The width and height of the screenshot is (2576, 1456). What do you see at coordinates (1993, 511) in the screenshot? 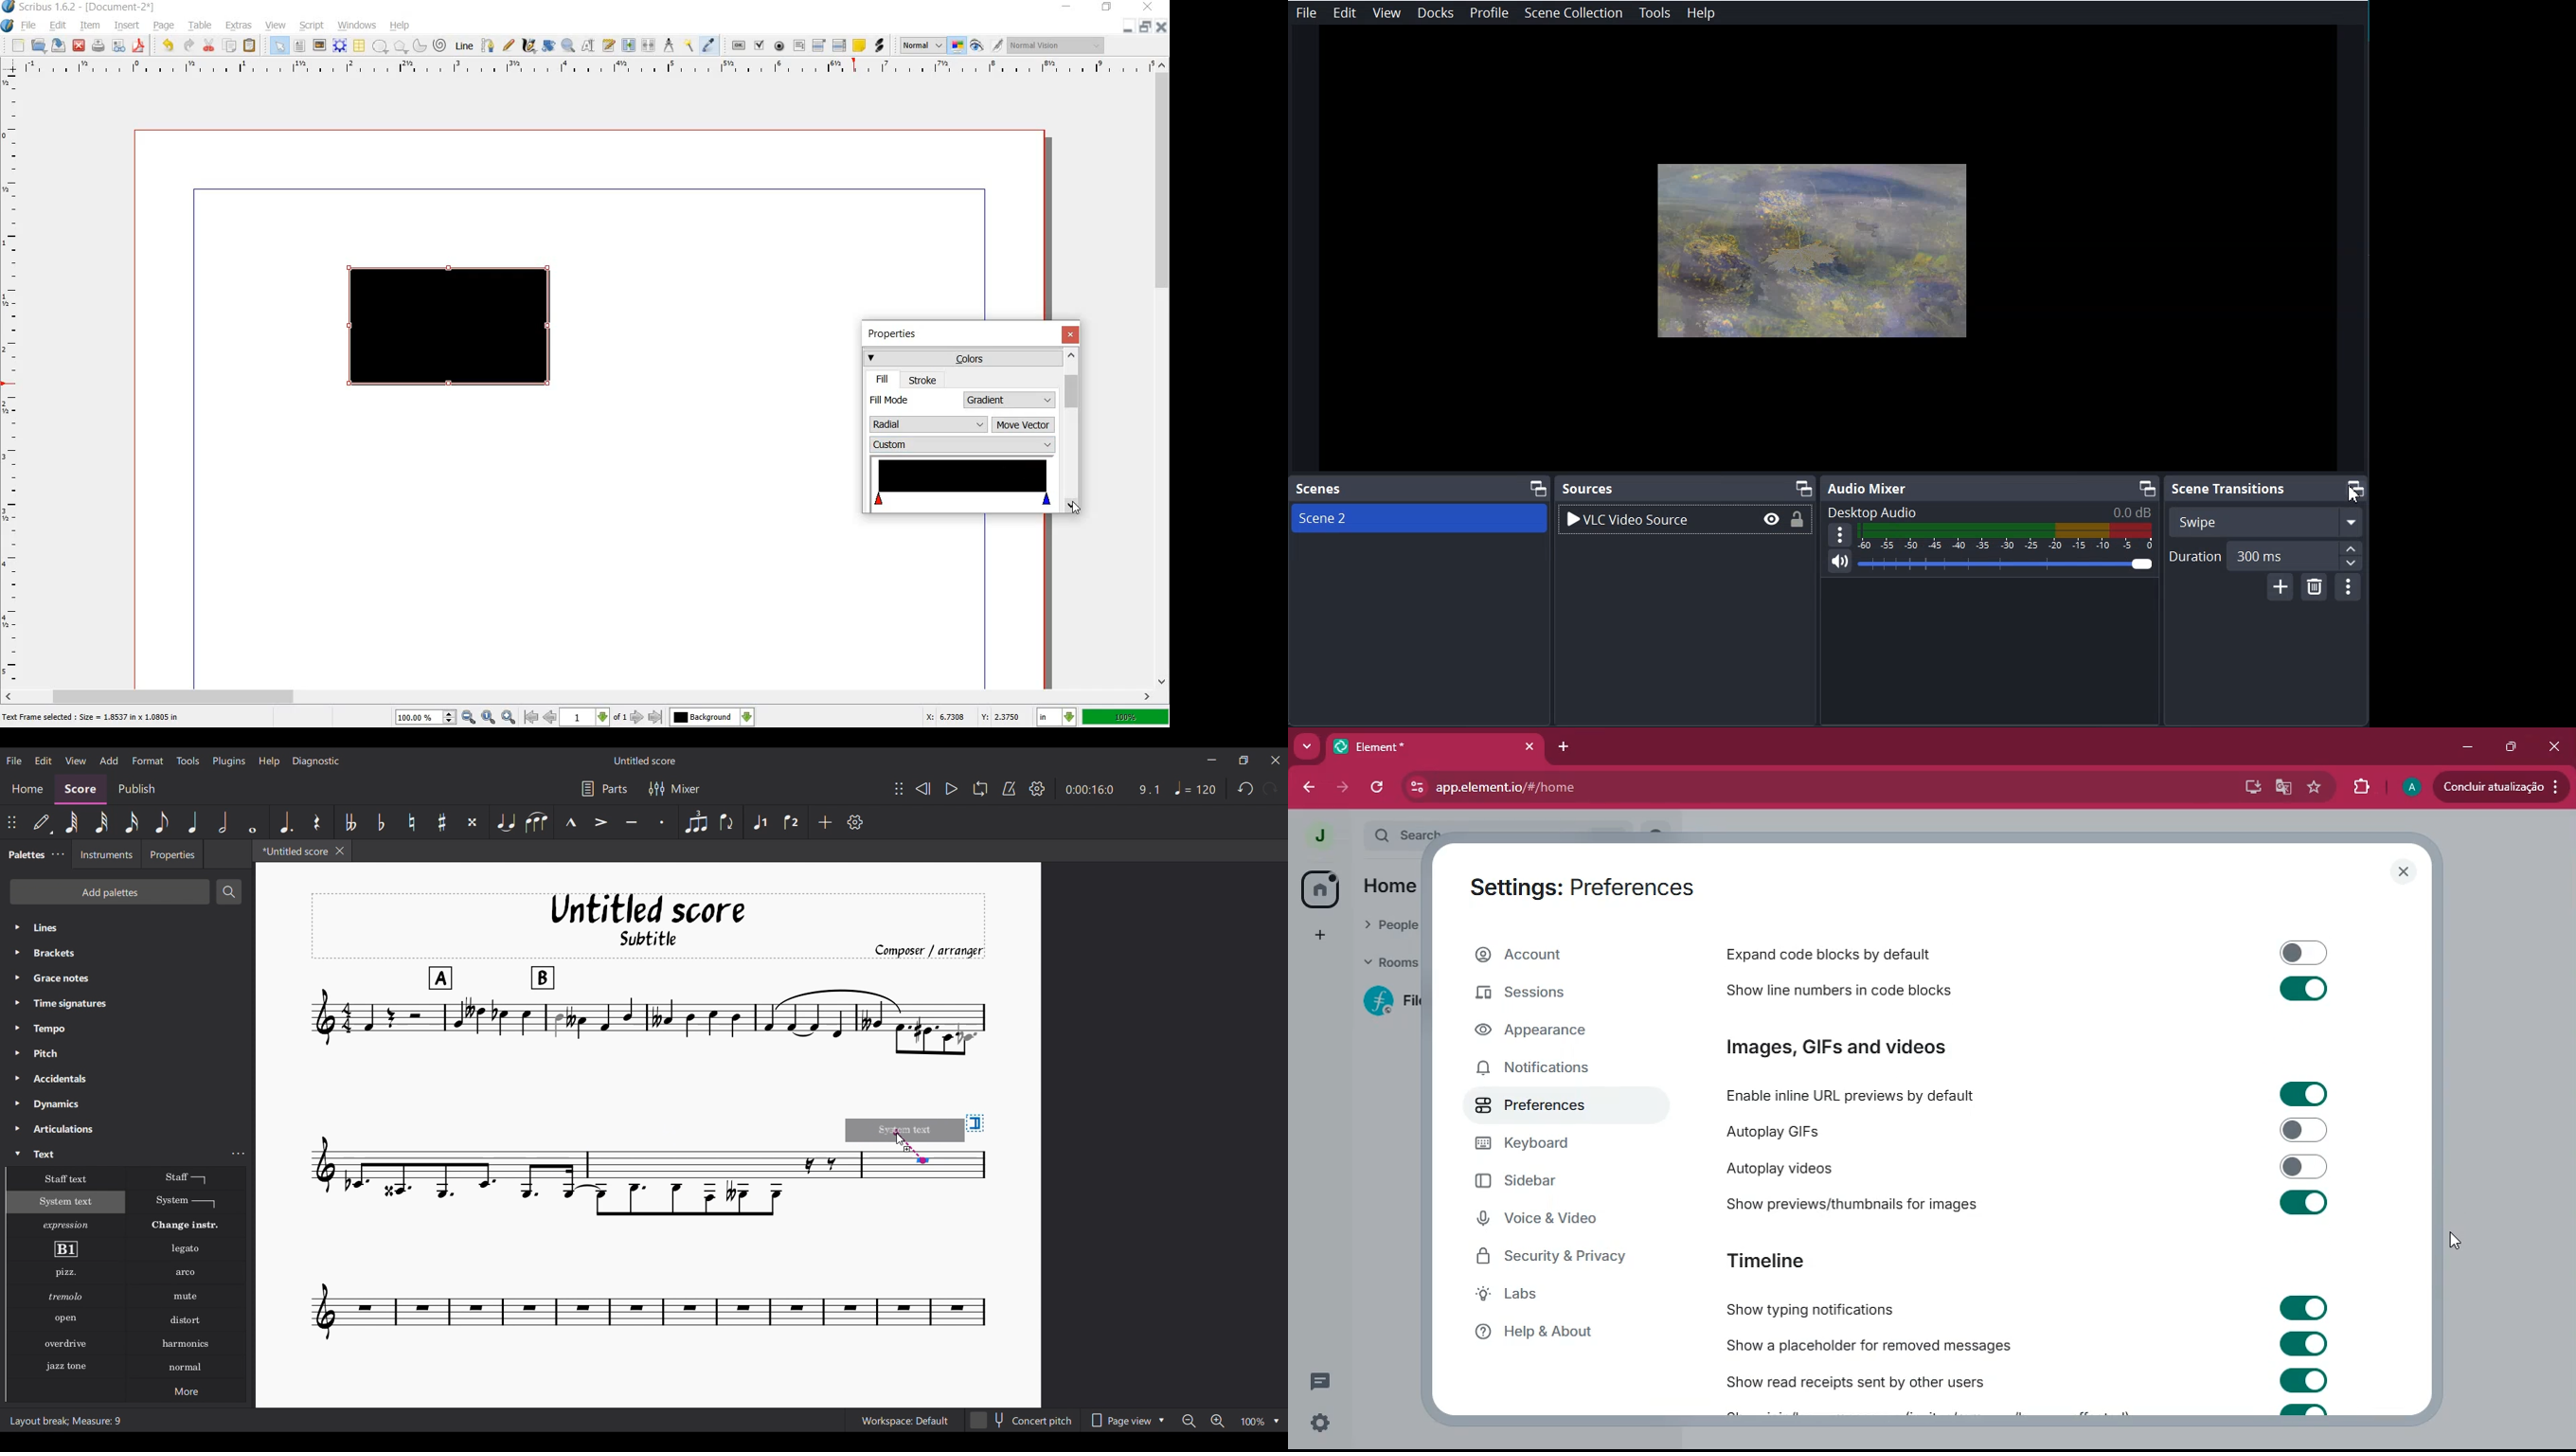
I see `desktop audio` at bounding box center [1993, 511].